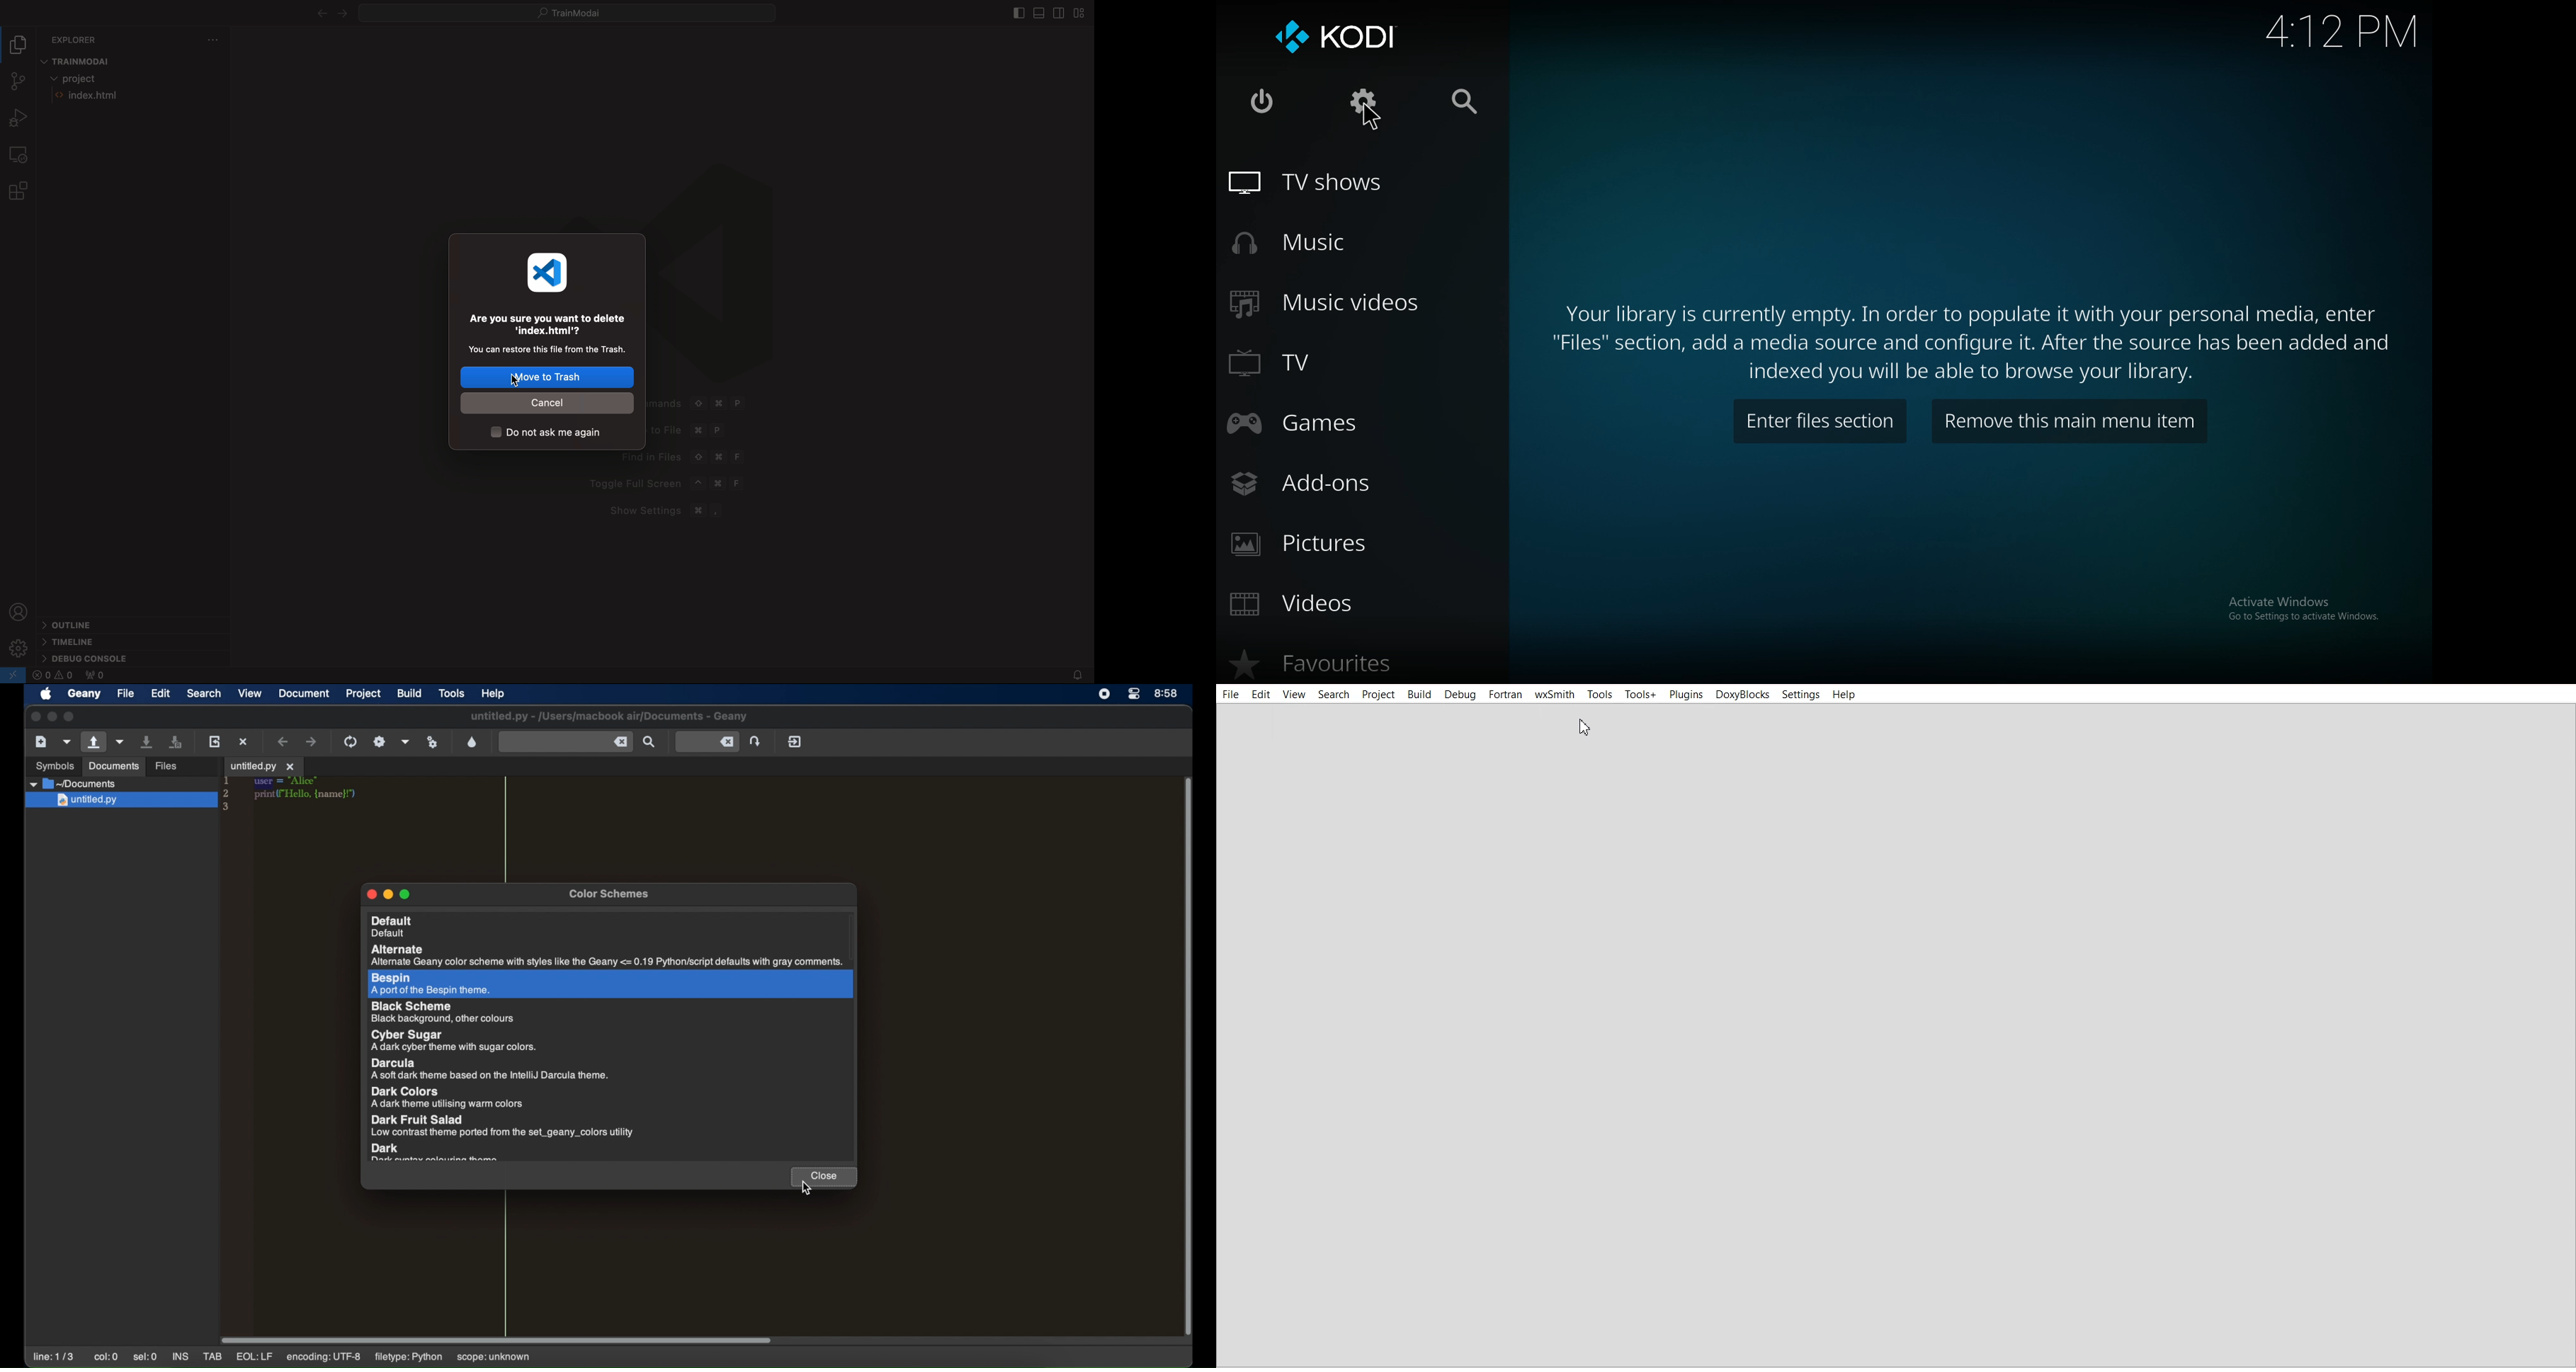  I want to click on Tools, so click(1599, 695).